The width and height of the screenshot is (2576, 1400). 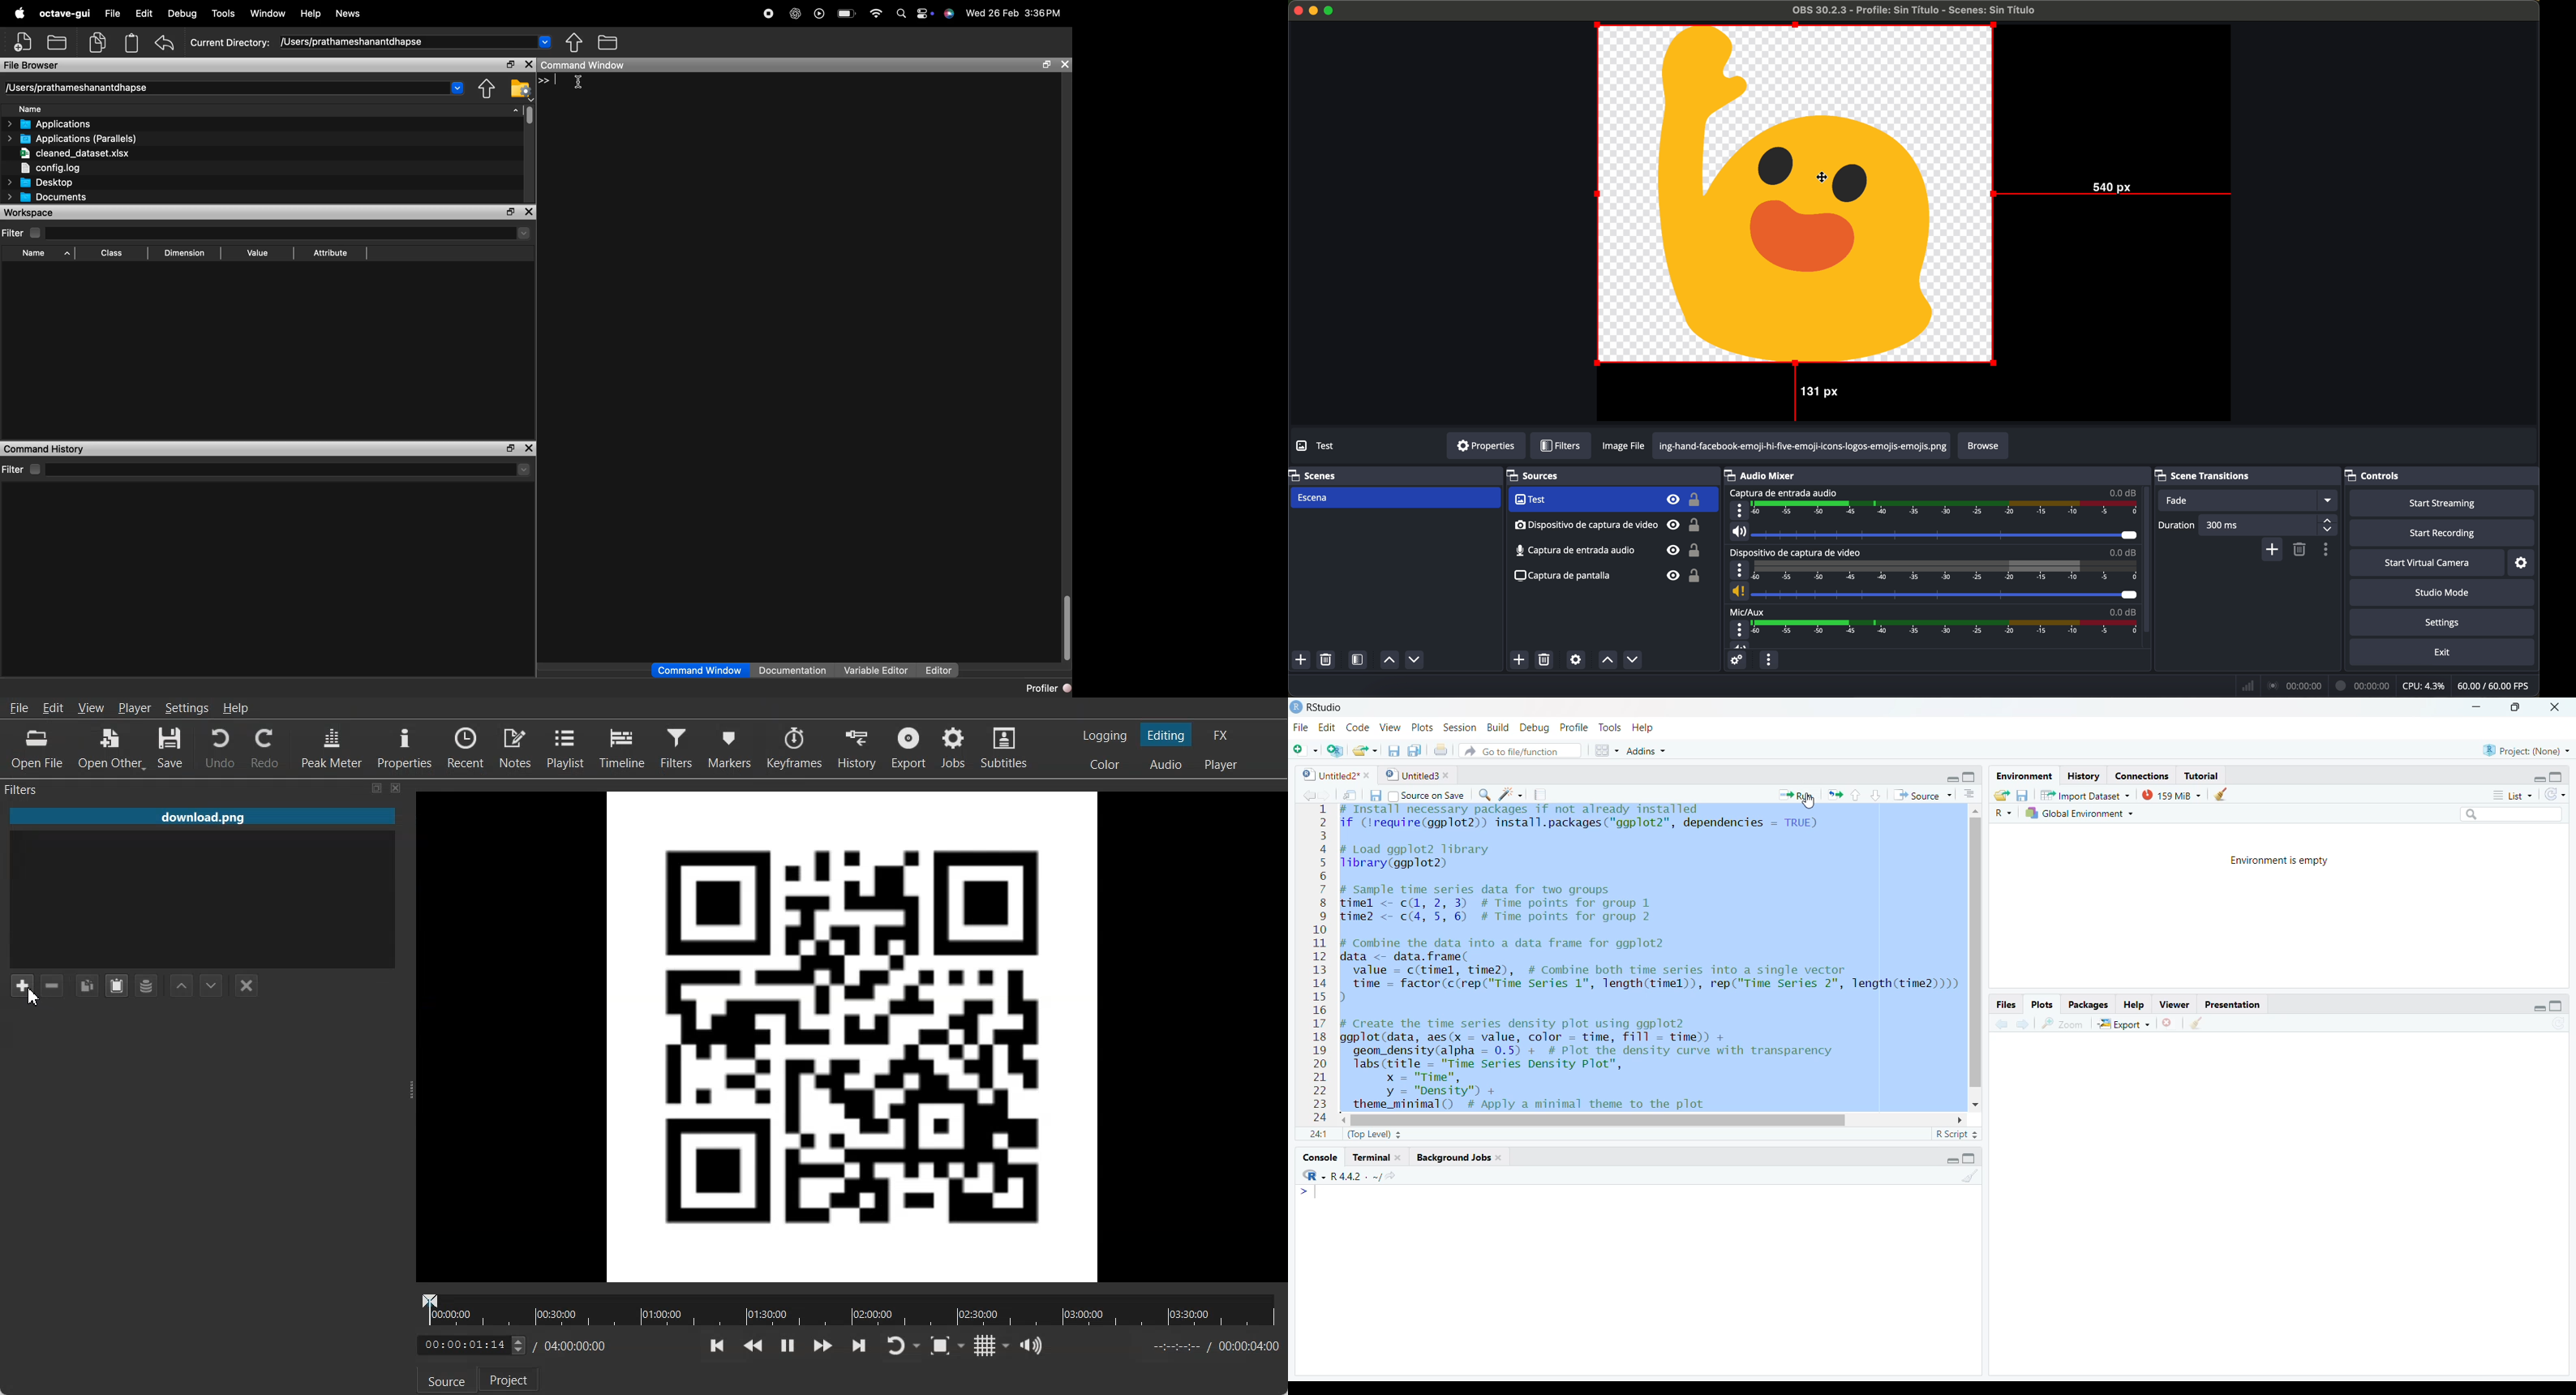 What do you see at coordinates (2124, 492) in the screenshot?
I see `0.0 dB` at bounding box center [2124, 492].